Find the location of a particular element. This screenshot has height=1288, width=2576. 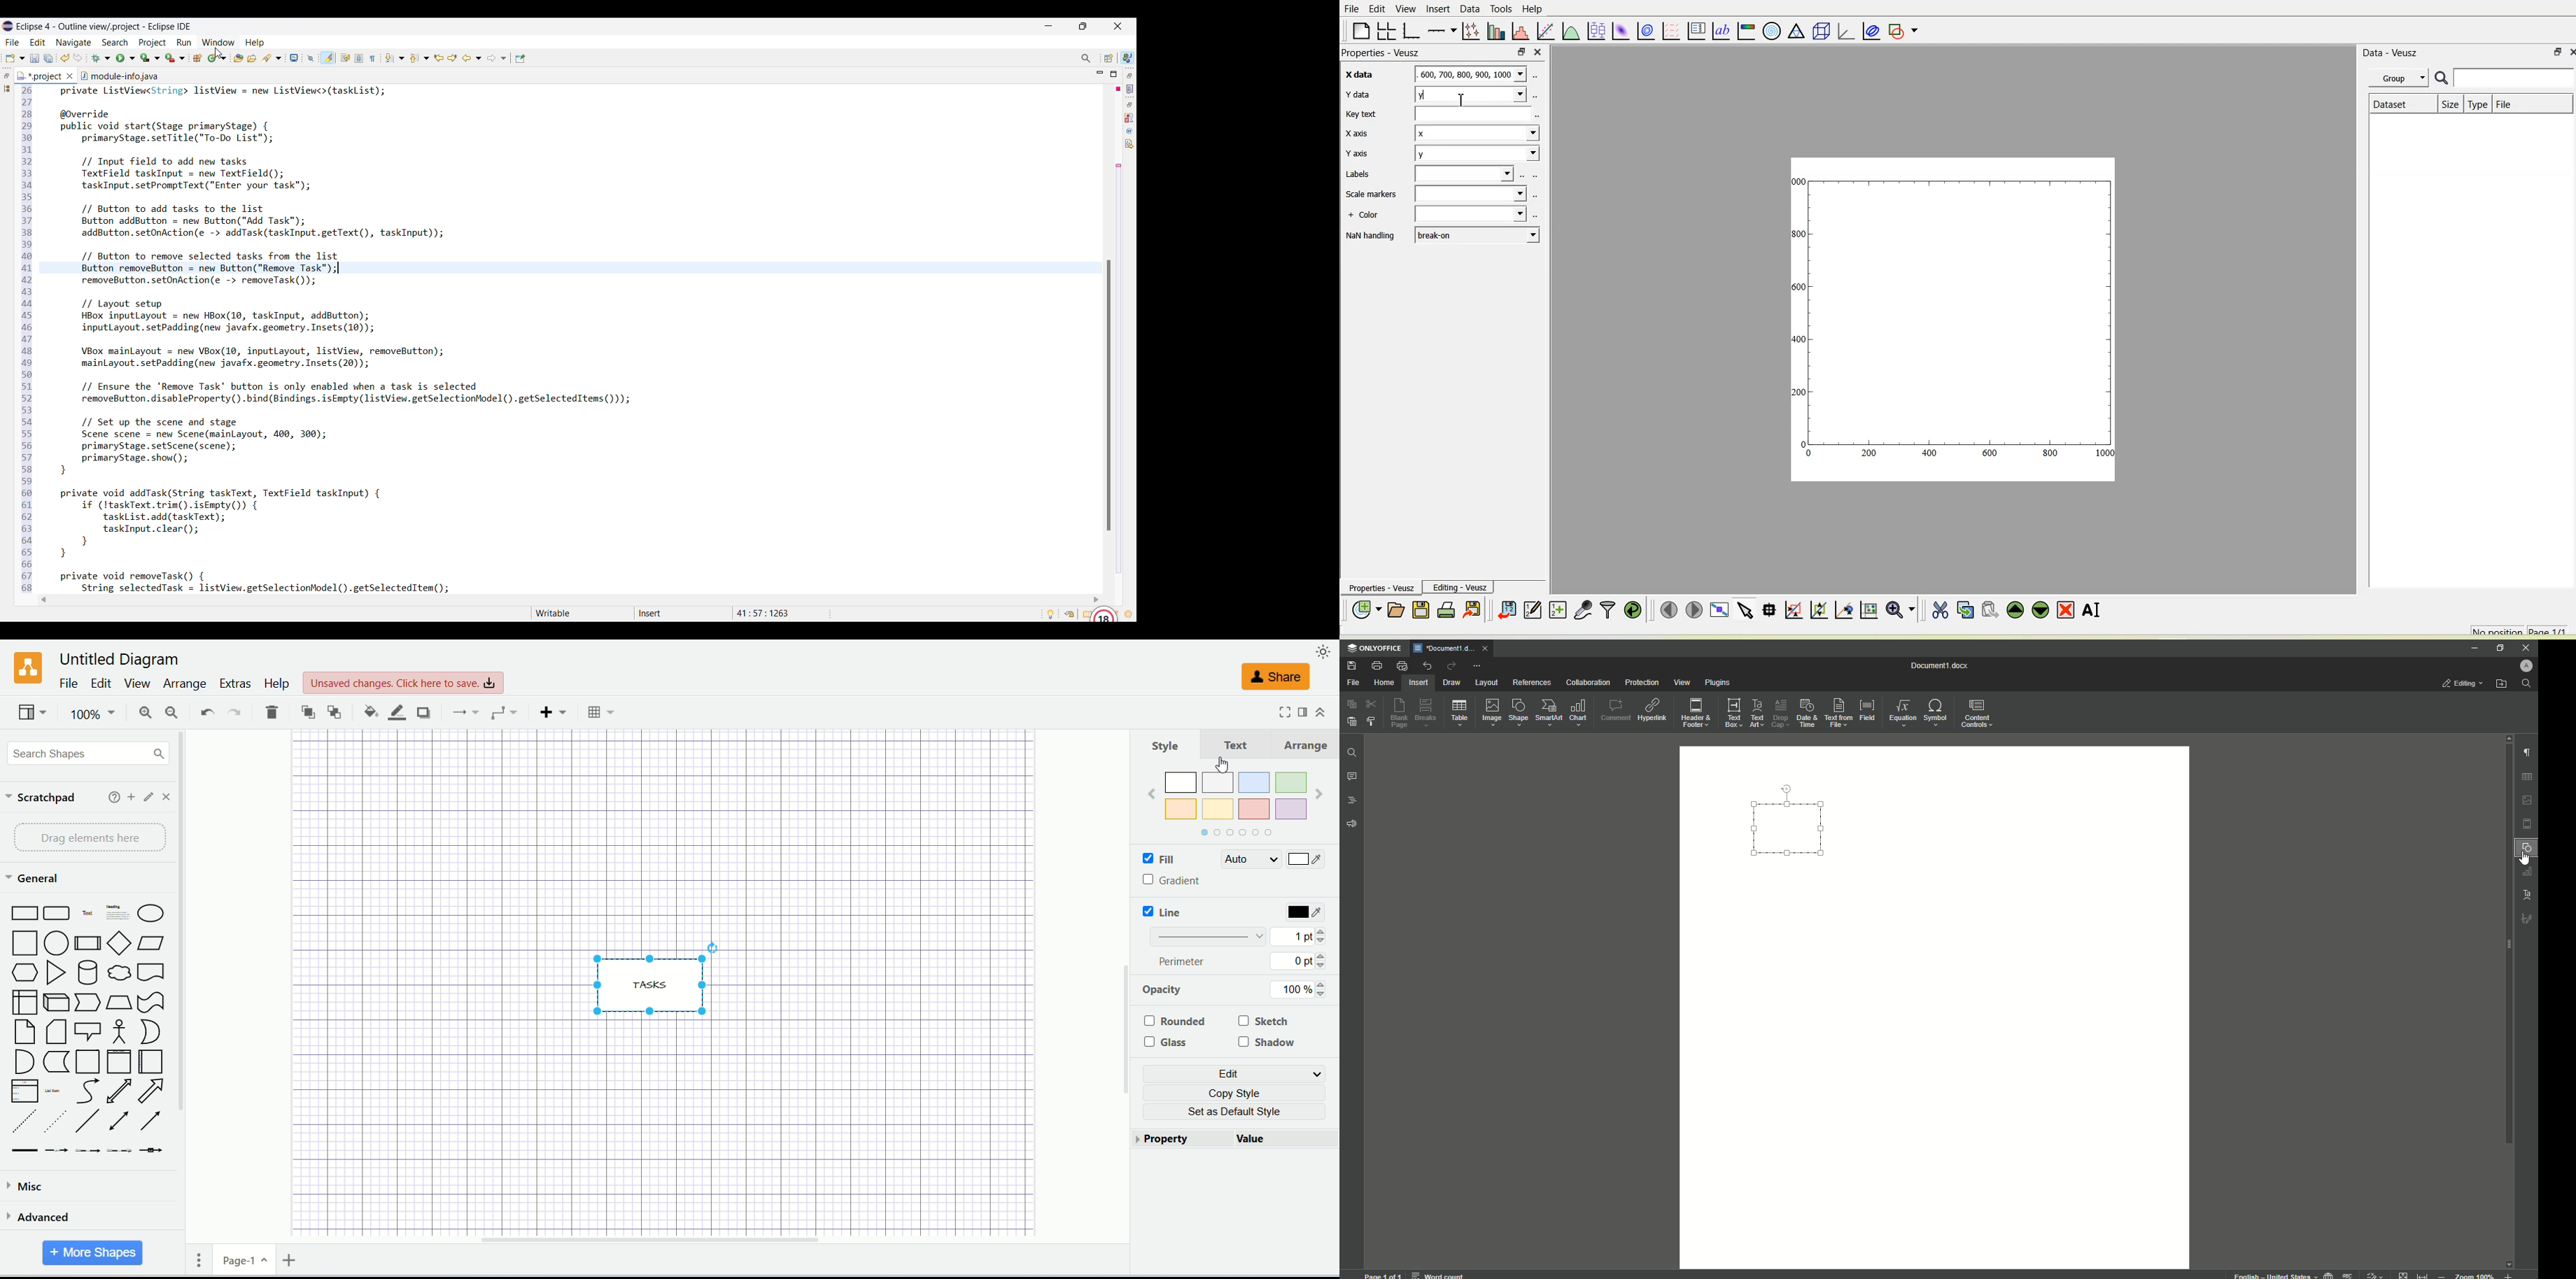

Connector with label is located at coordinates (56, 1151).